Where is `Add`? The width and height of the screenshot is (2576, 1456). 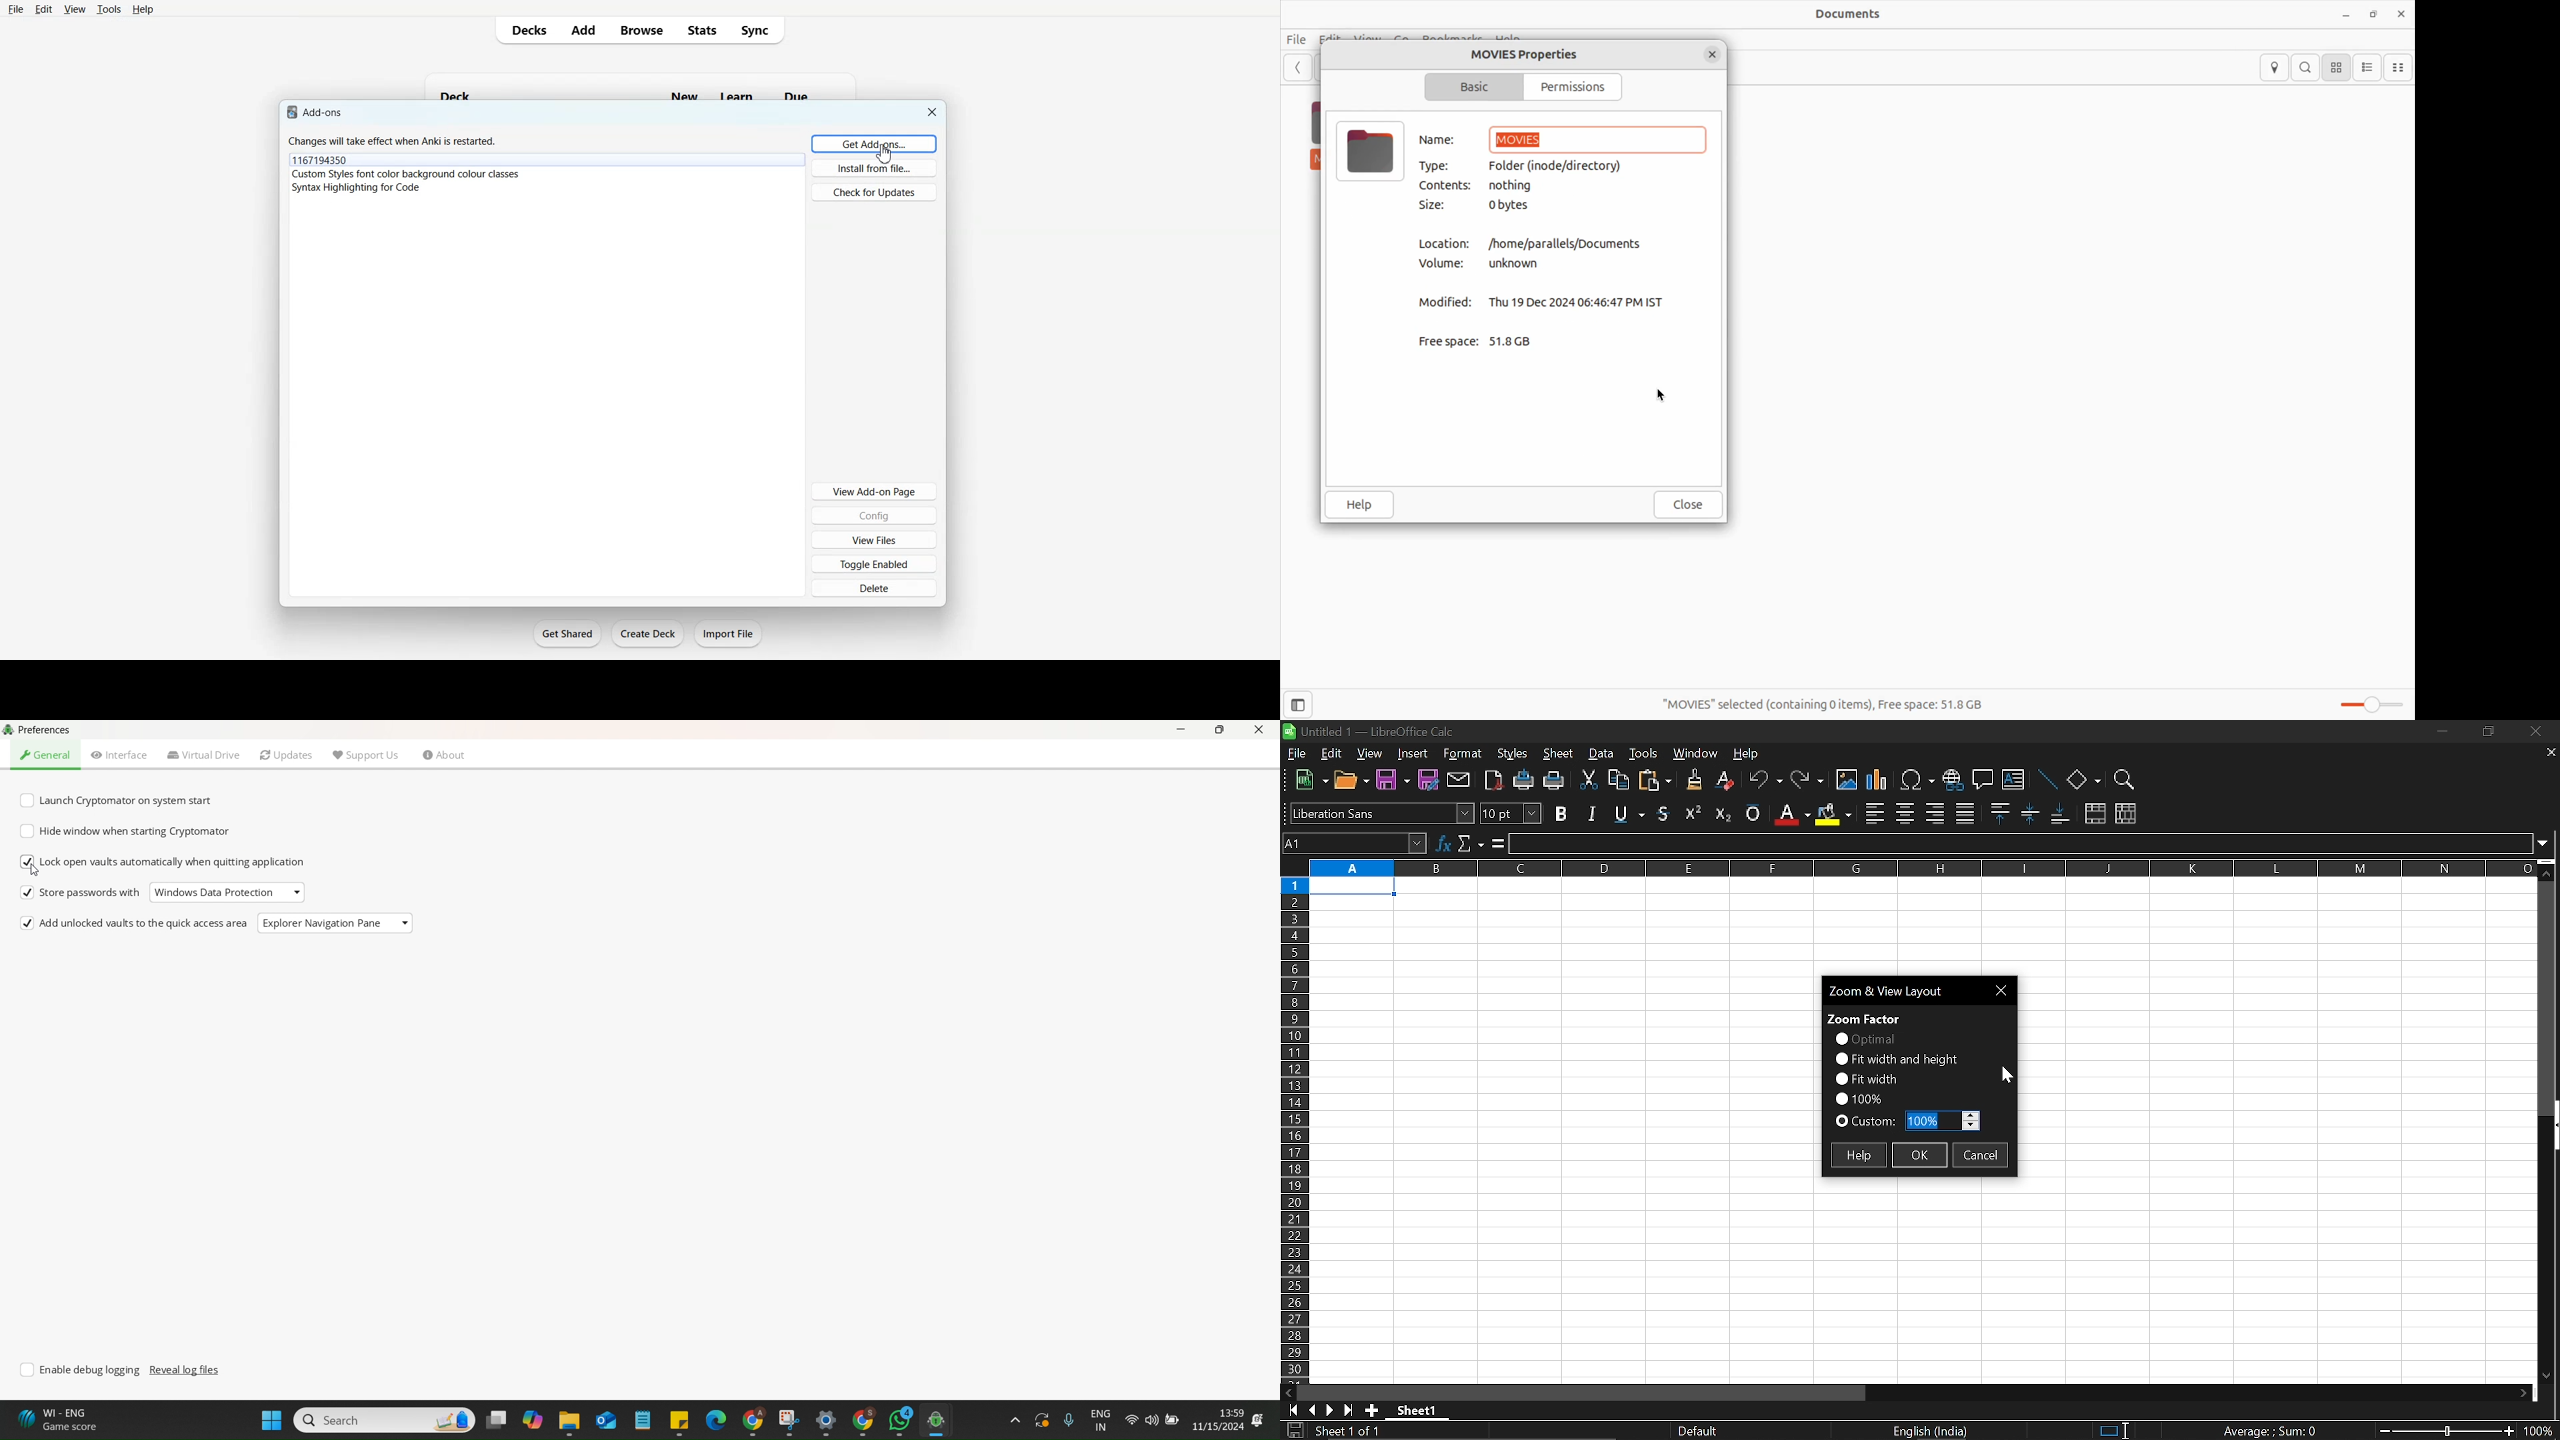
Add is located at coordinates (584, 30).